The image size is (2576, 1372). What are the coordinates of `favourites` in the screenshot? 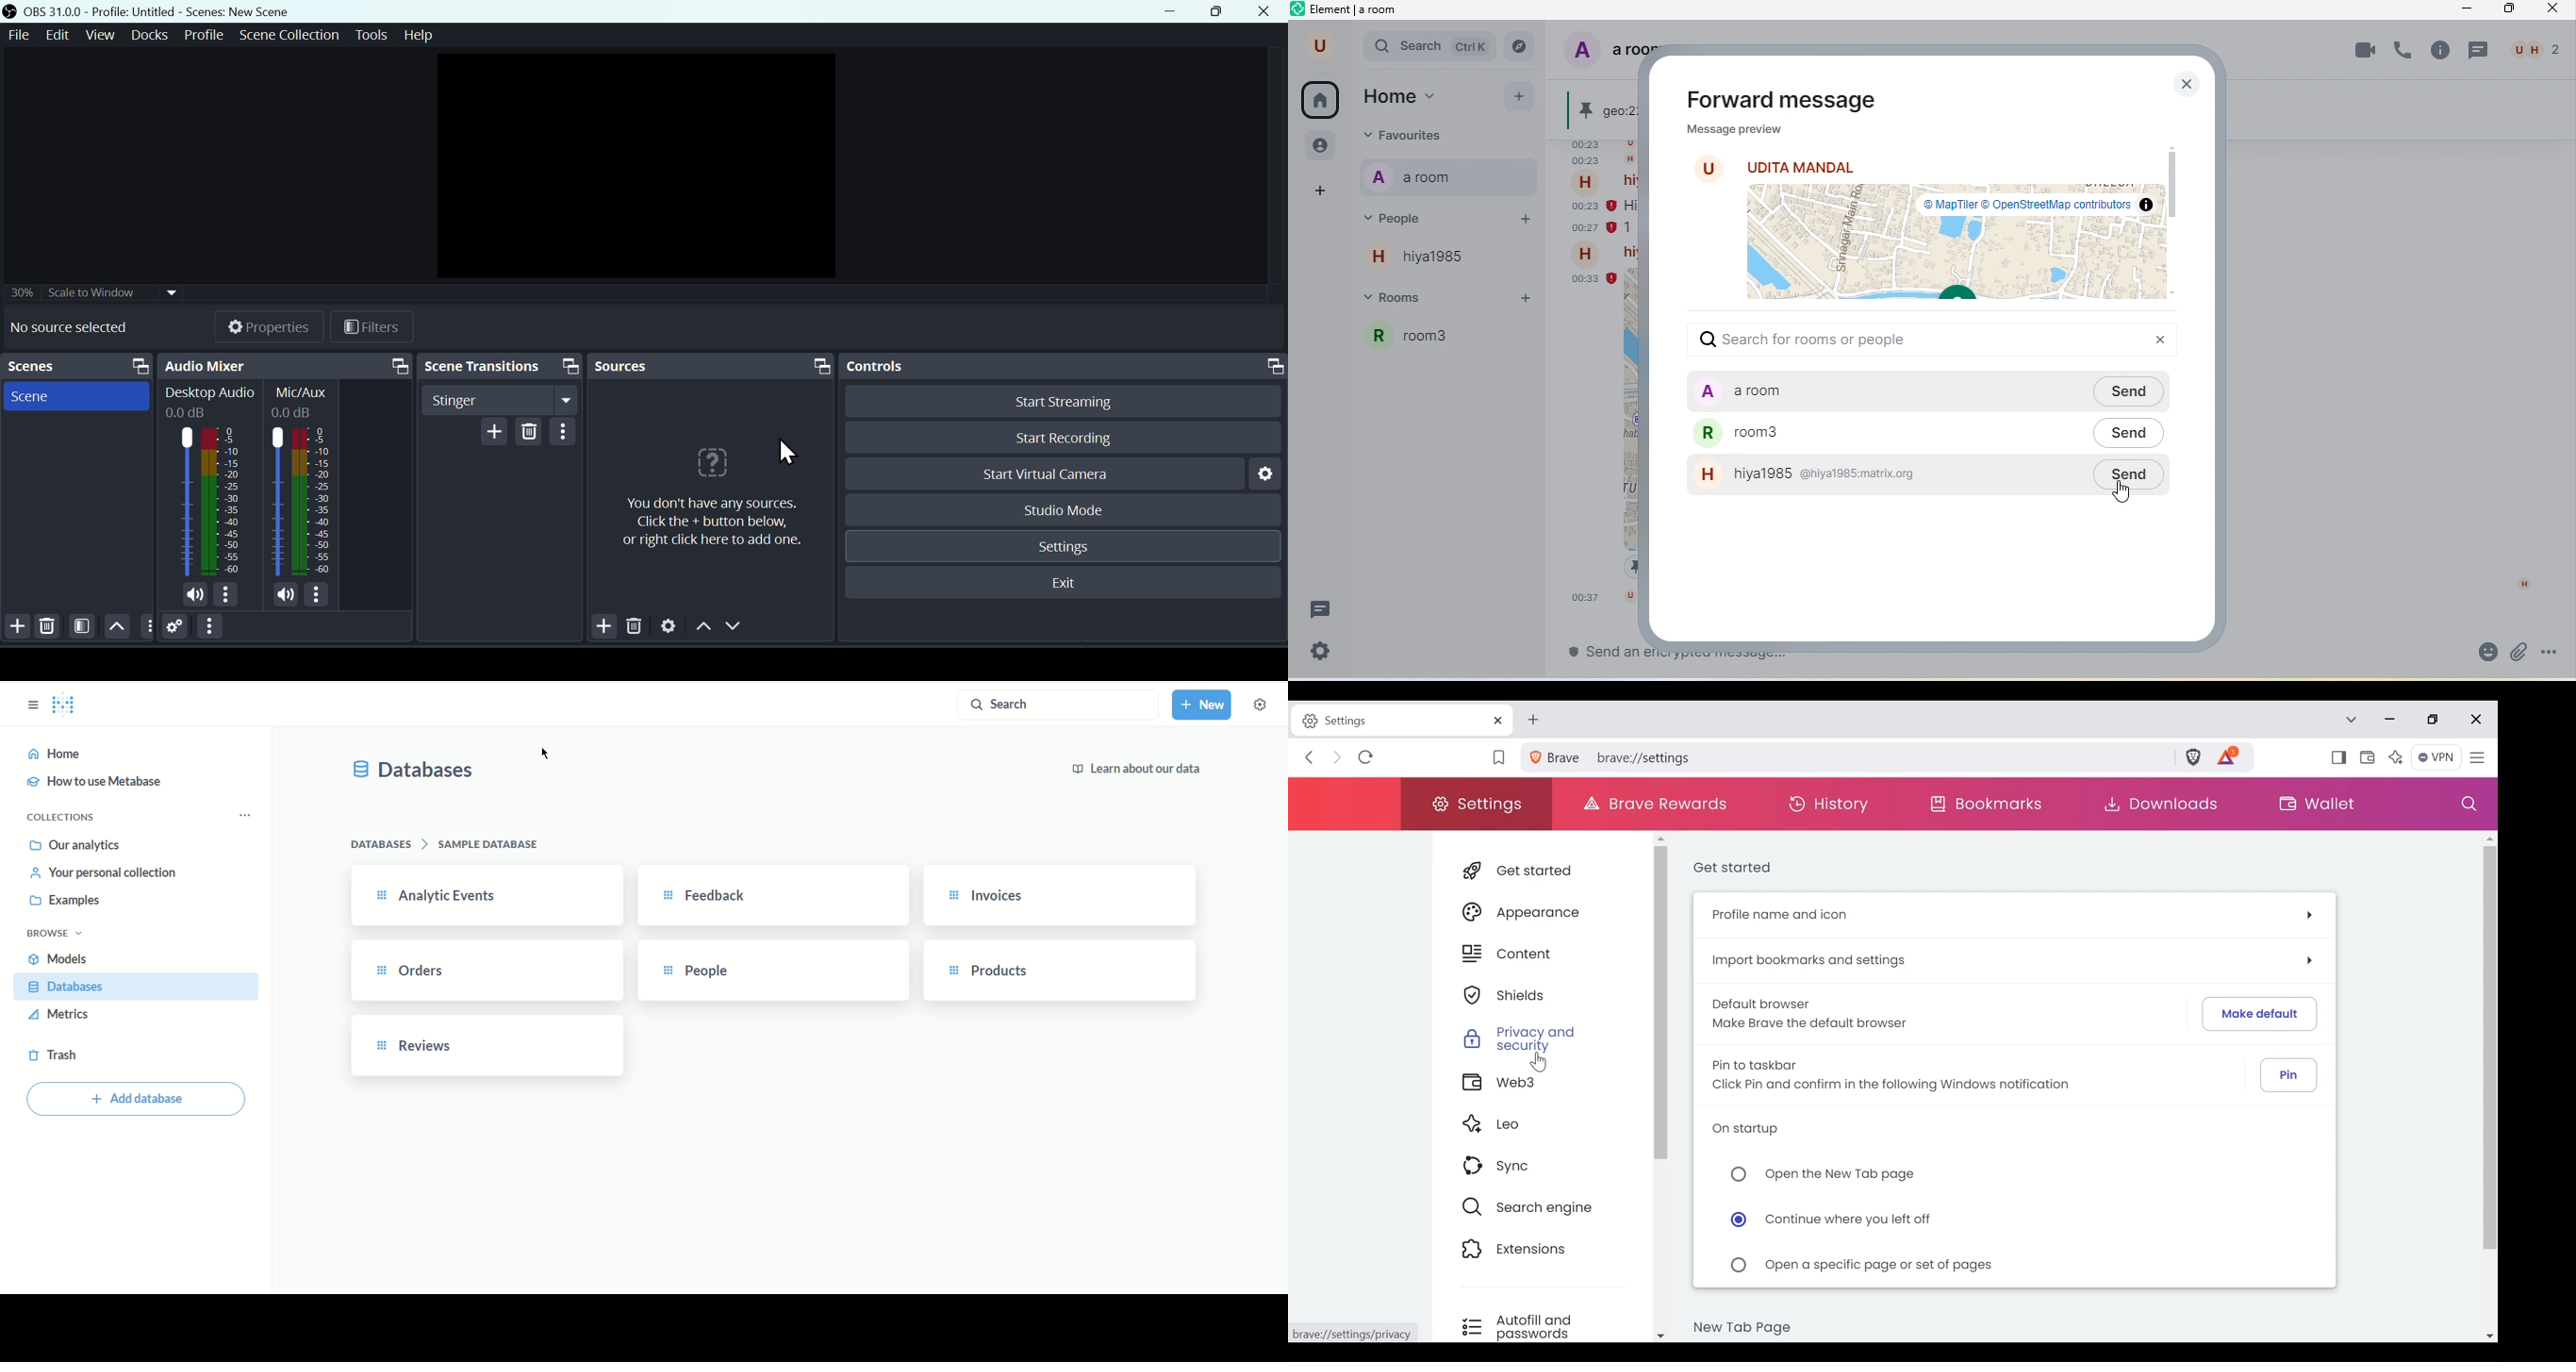 It's located at (1434, 135).